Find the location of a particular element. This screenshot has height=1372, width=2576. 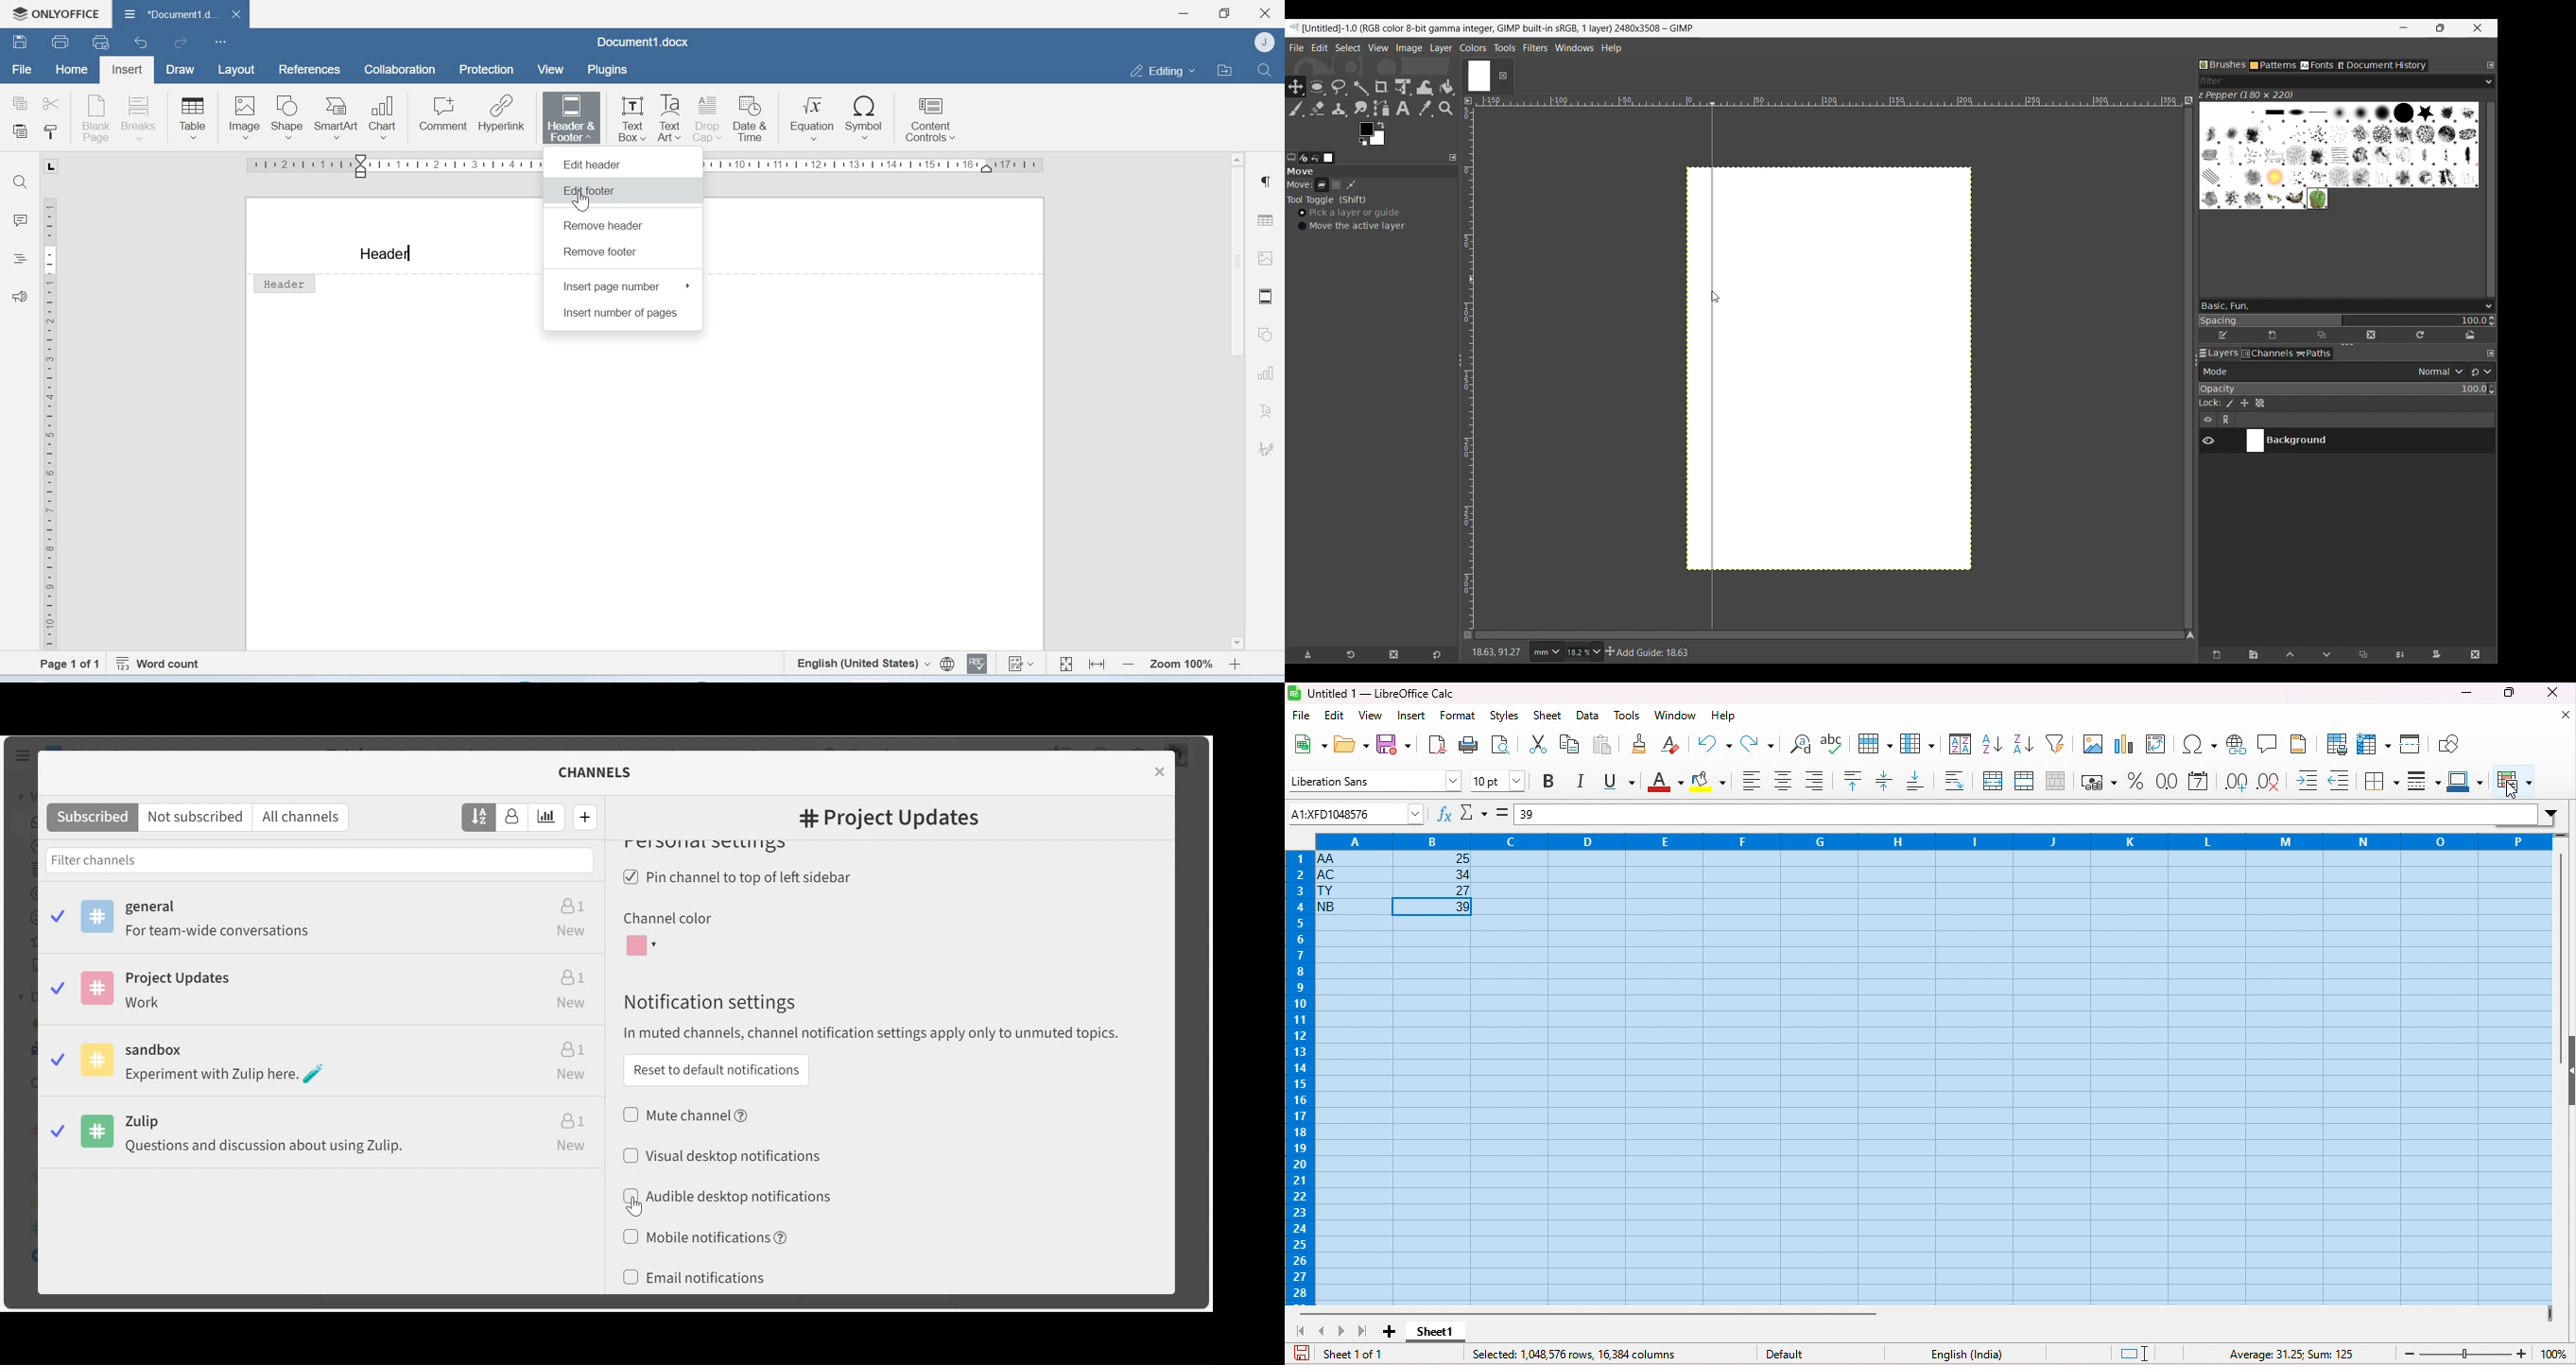

plugins is located at coordinates (613, 70).